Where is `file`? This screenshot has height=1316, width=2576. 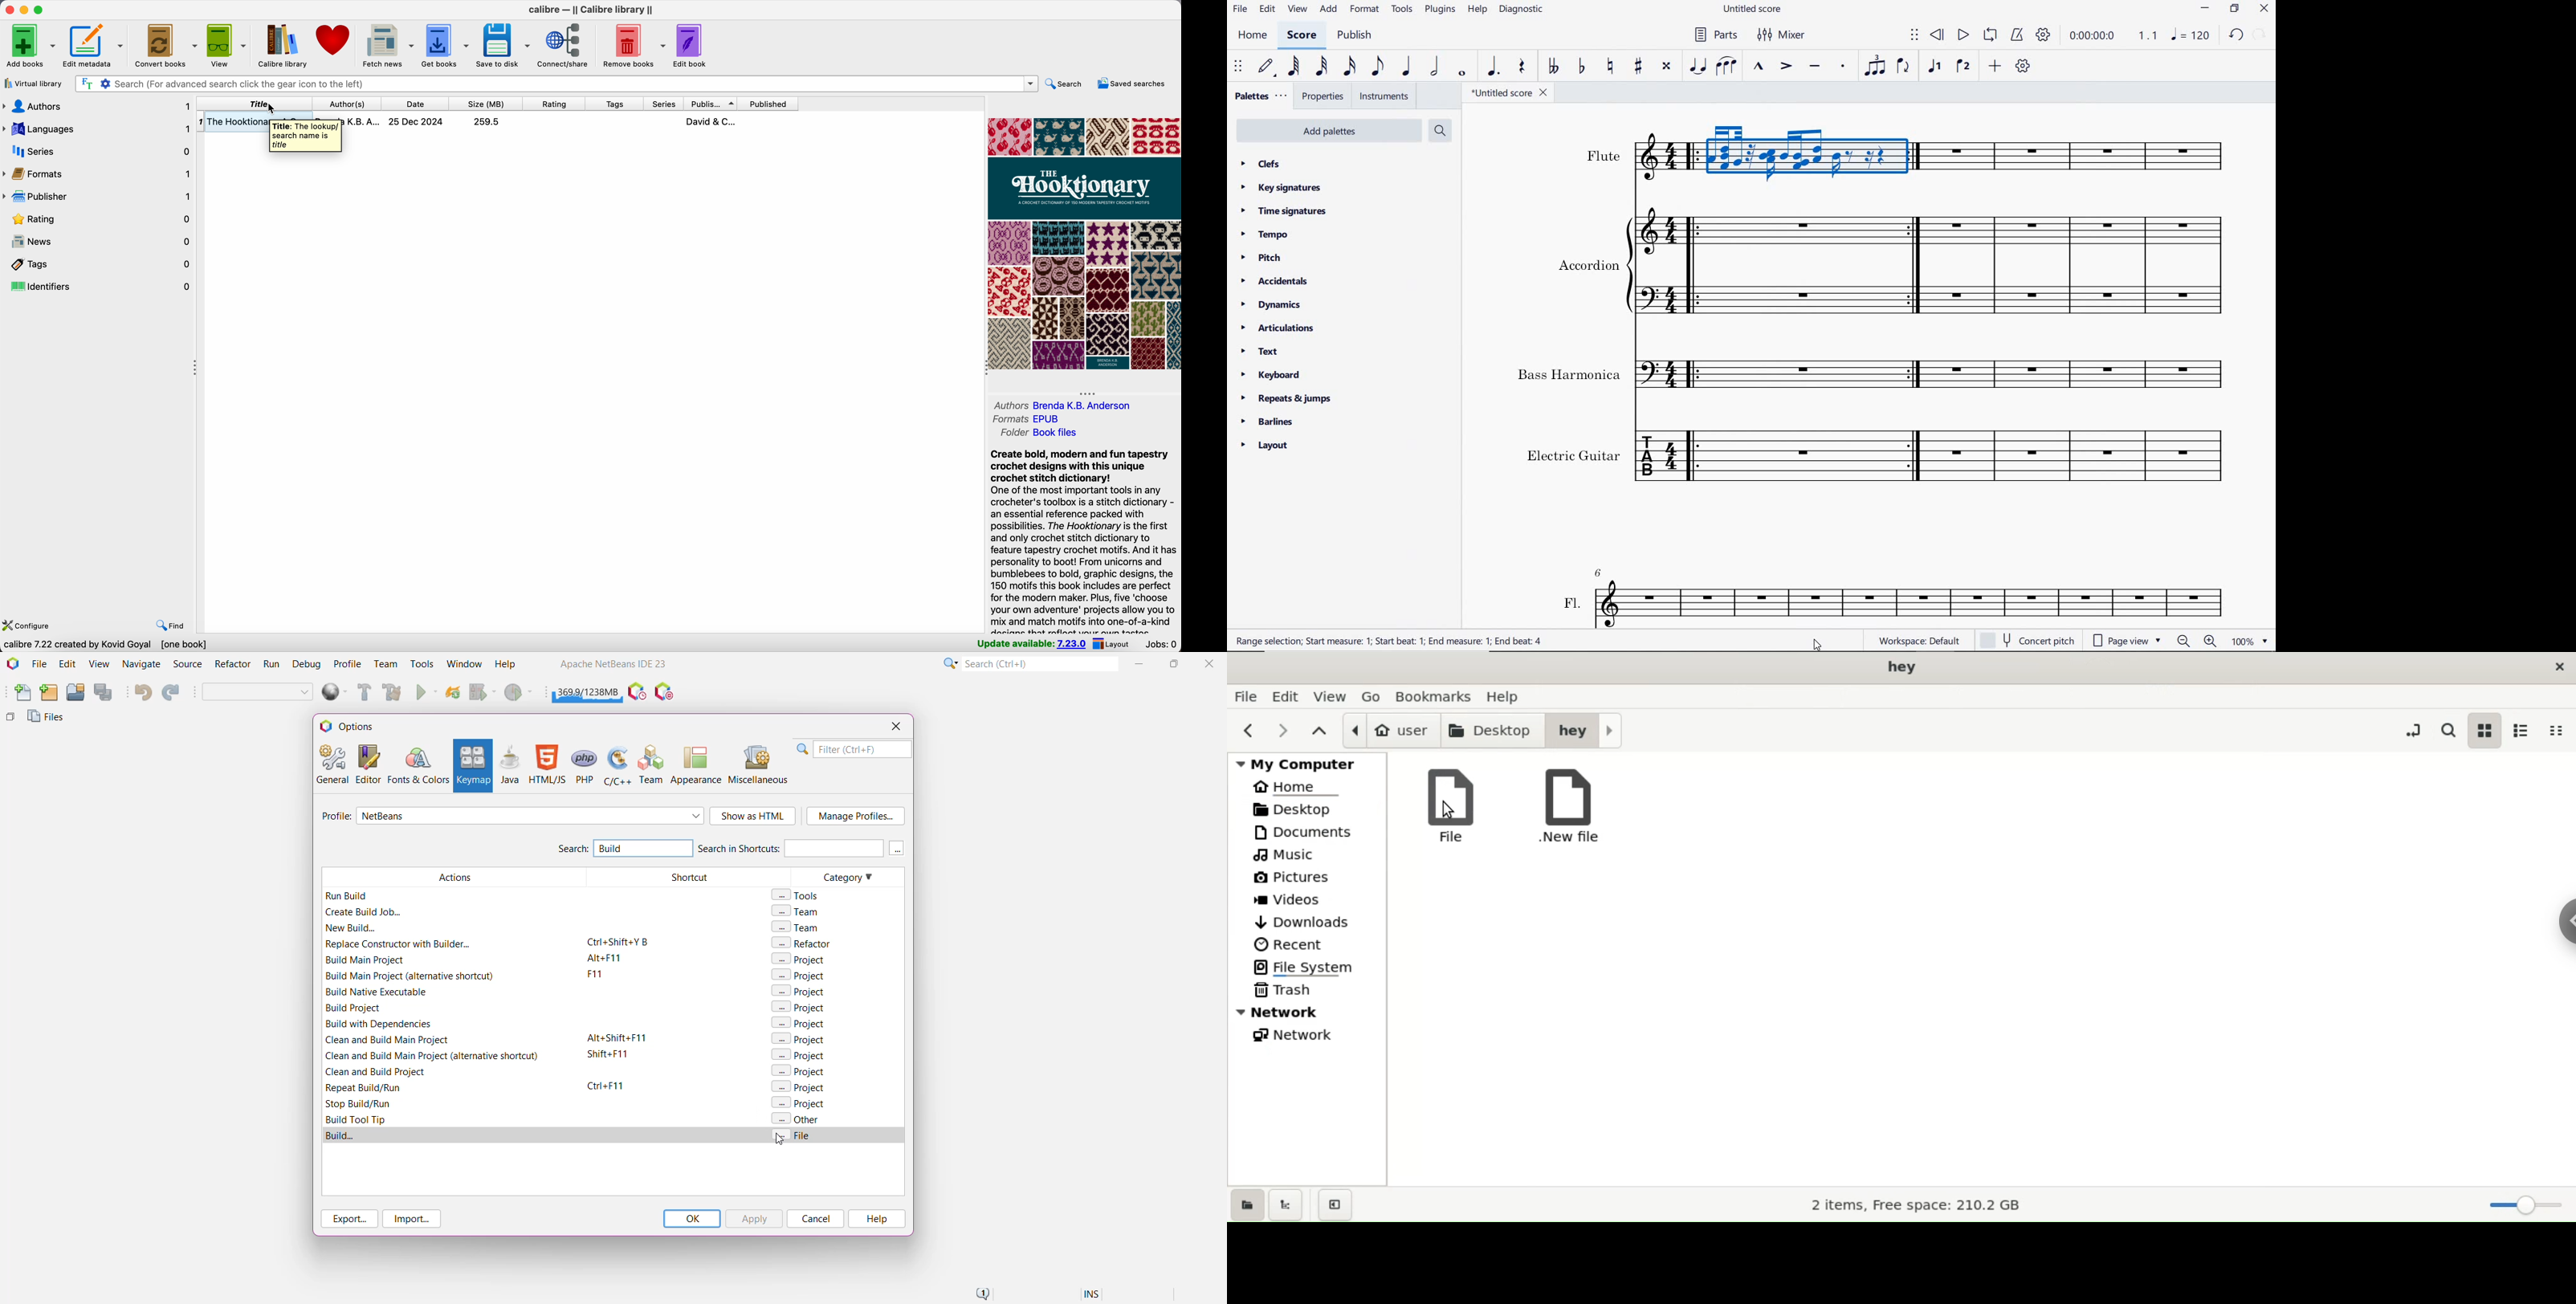
file is located at coordinates (1245, 696).